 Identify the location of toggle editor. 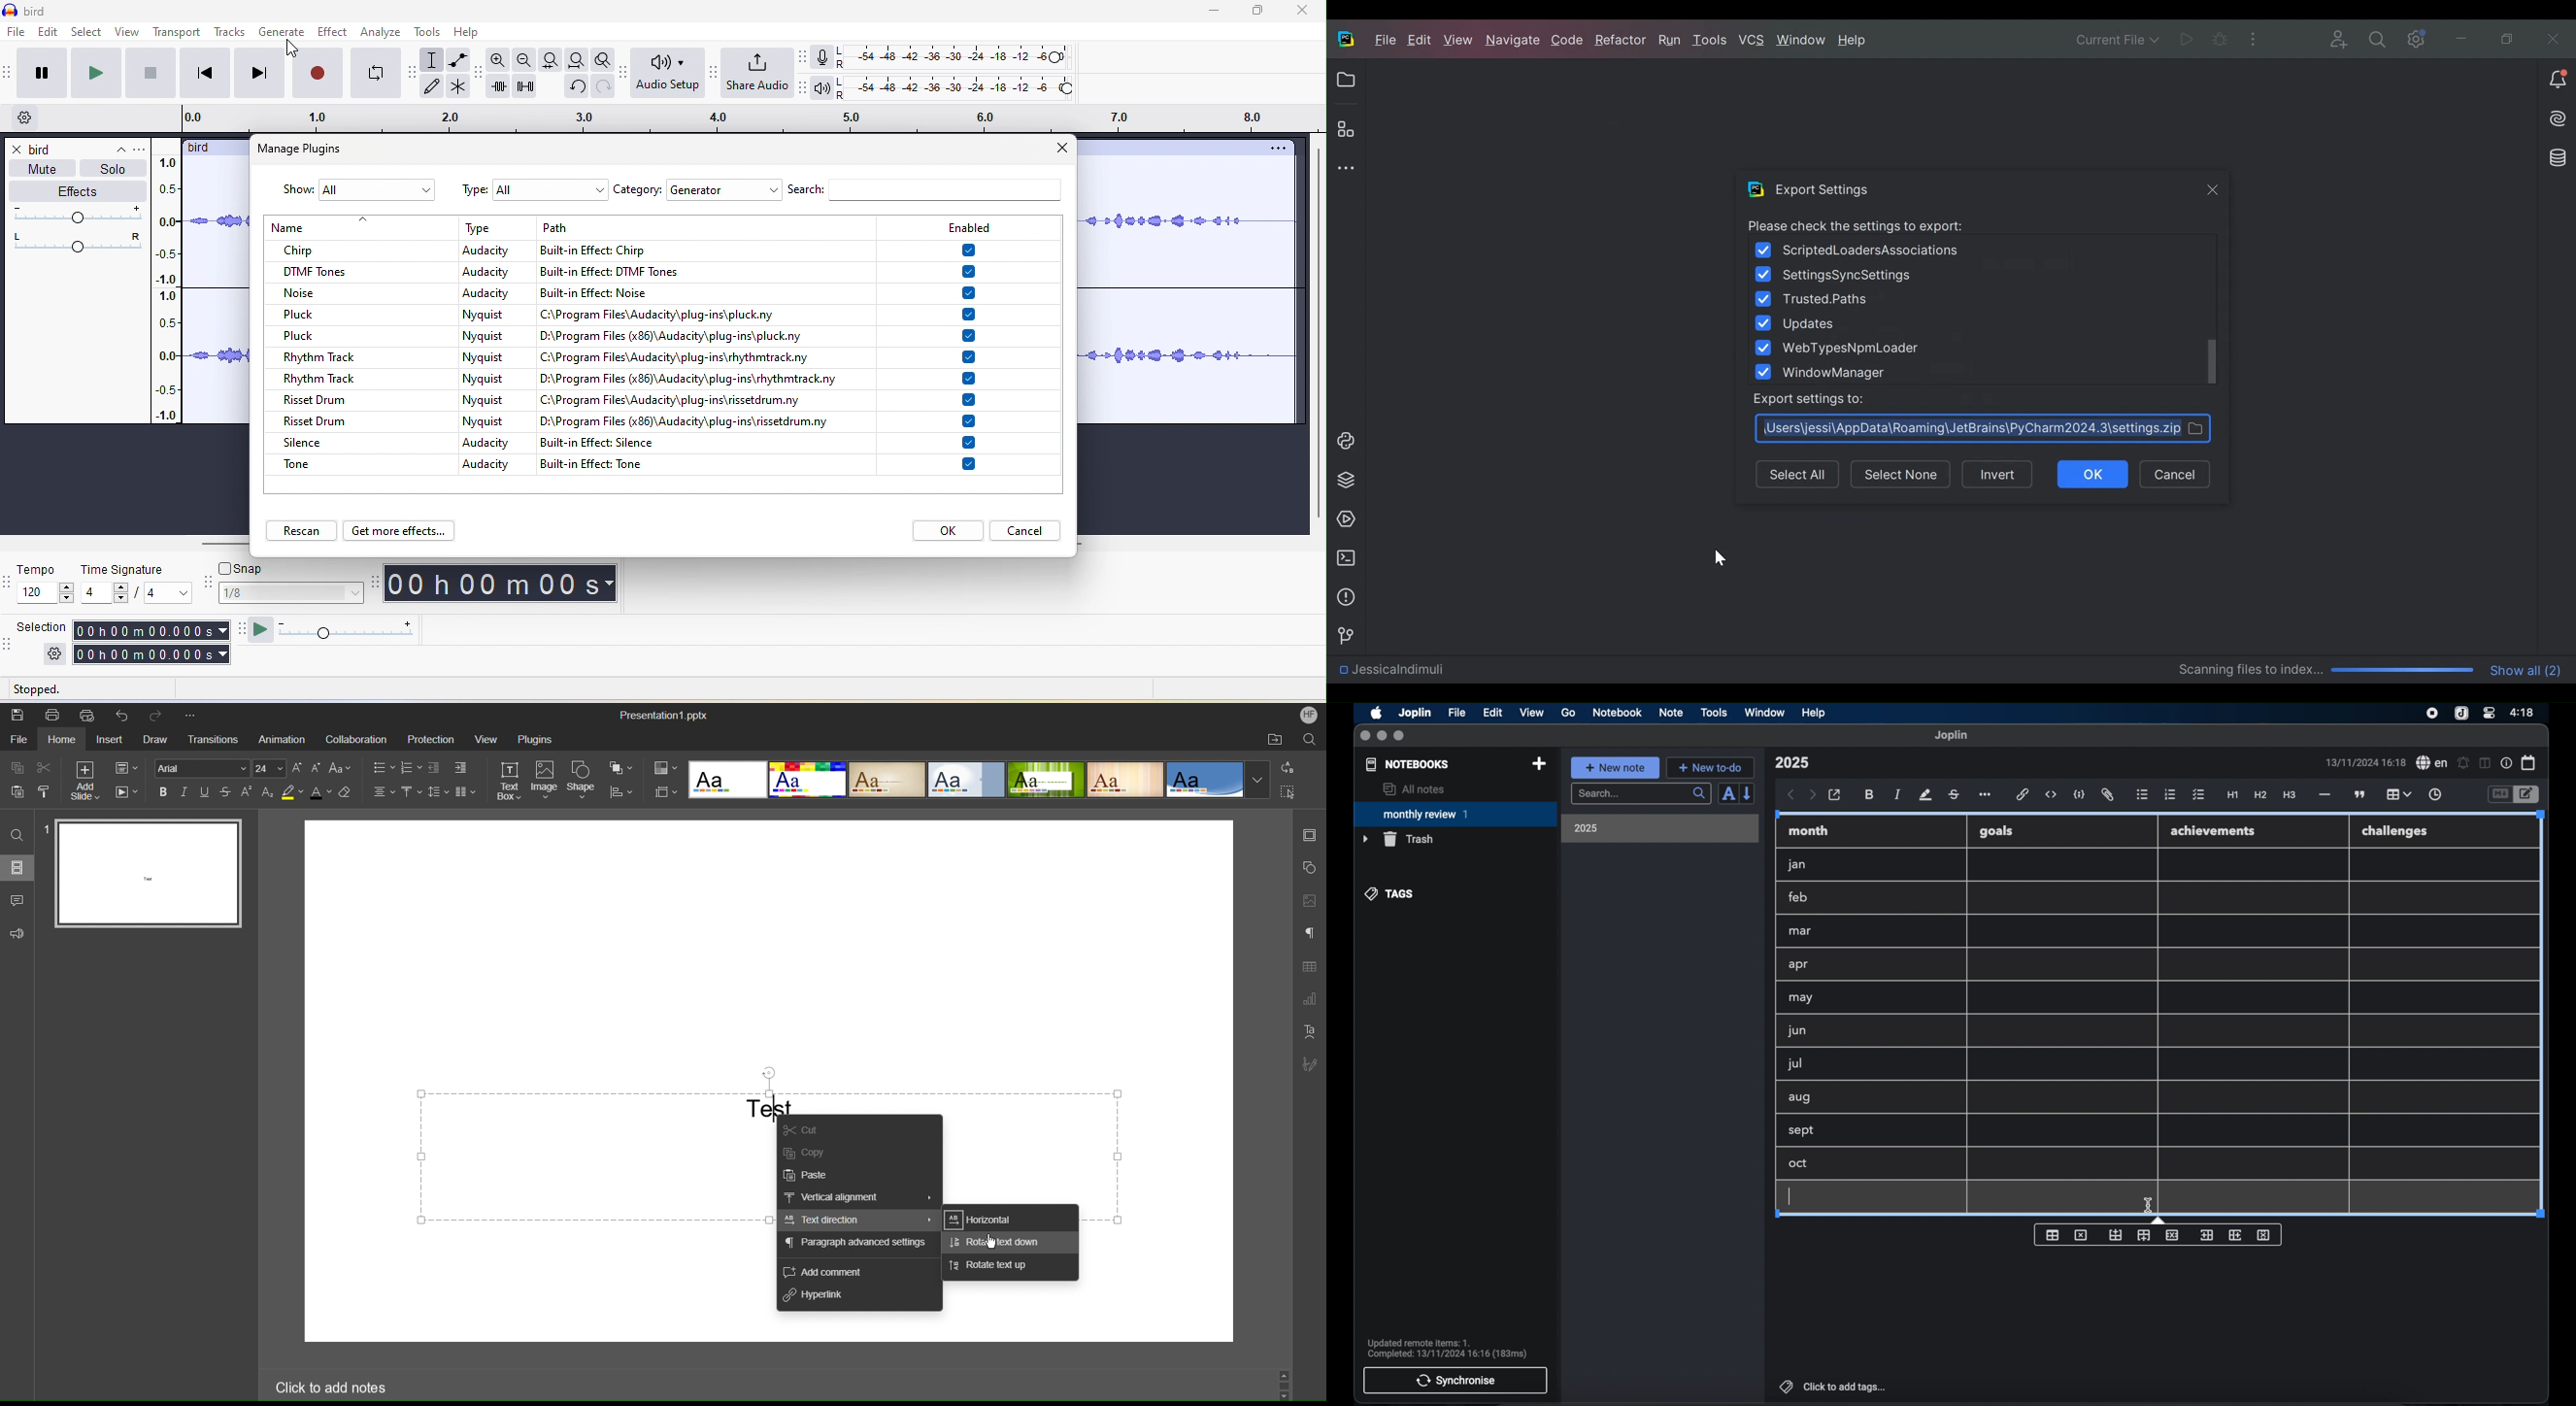
(2499, 795).